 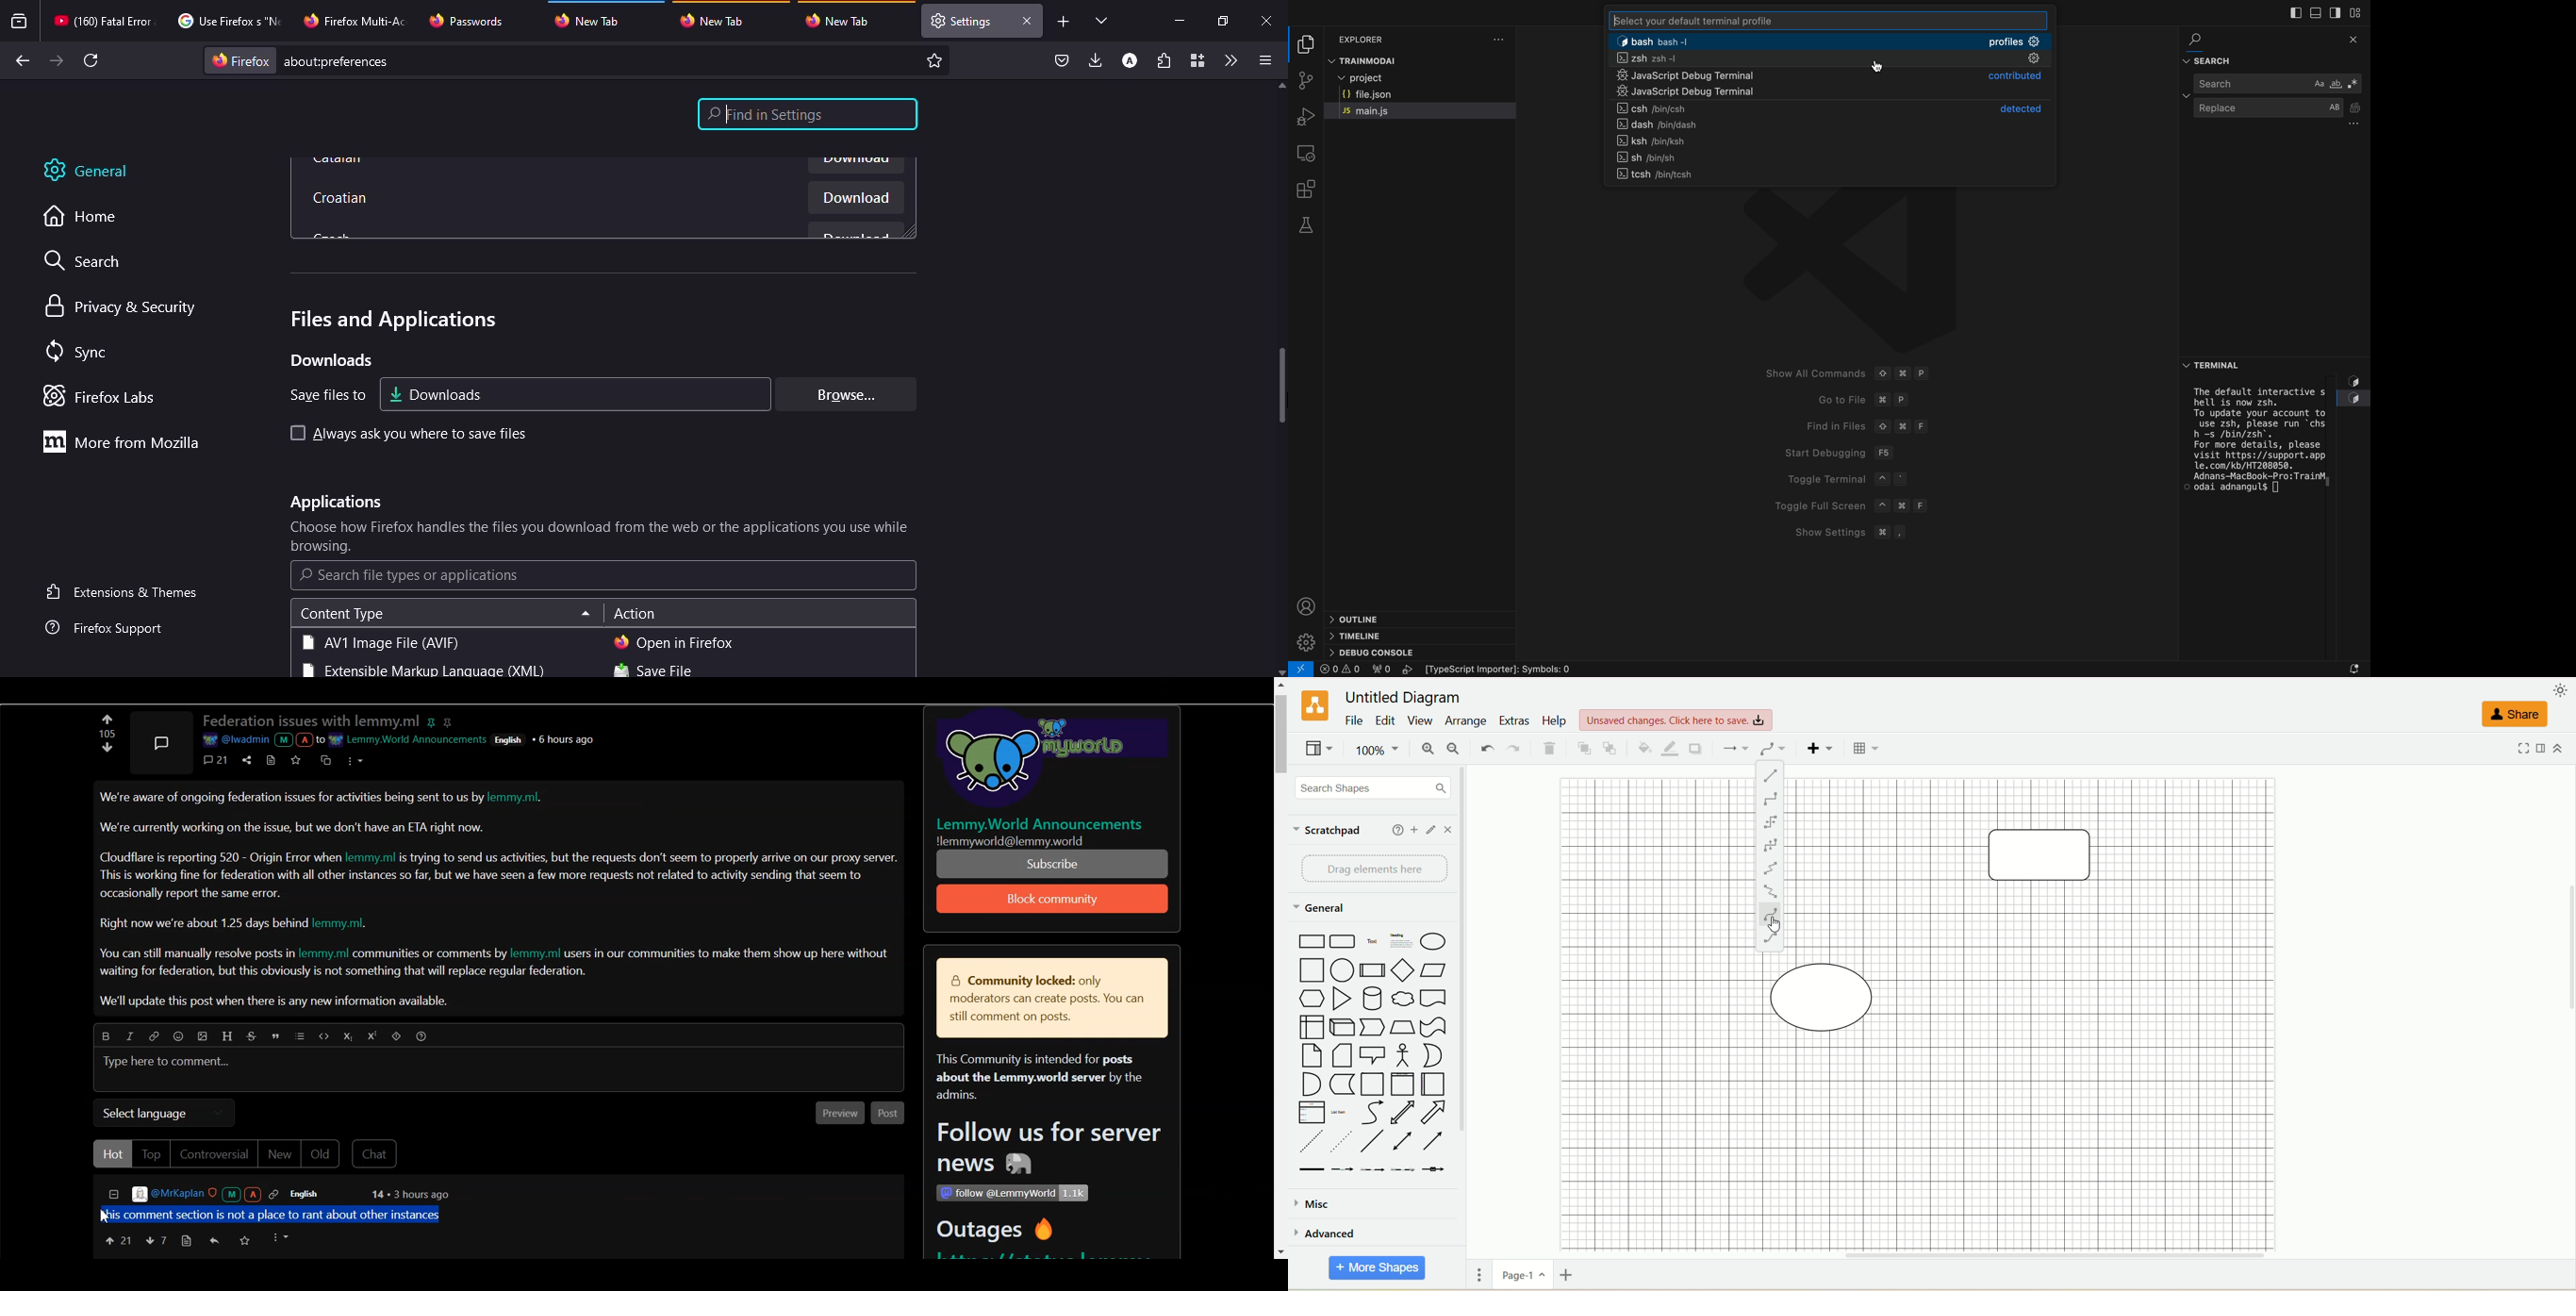 I want to click on wr Lemmy.World Announcement:, so click(x=410, y=737).